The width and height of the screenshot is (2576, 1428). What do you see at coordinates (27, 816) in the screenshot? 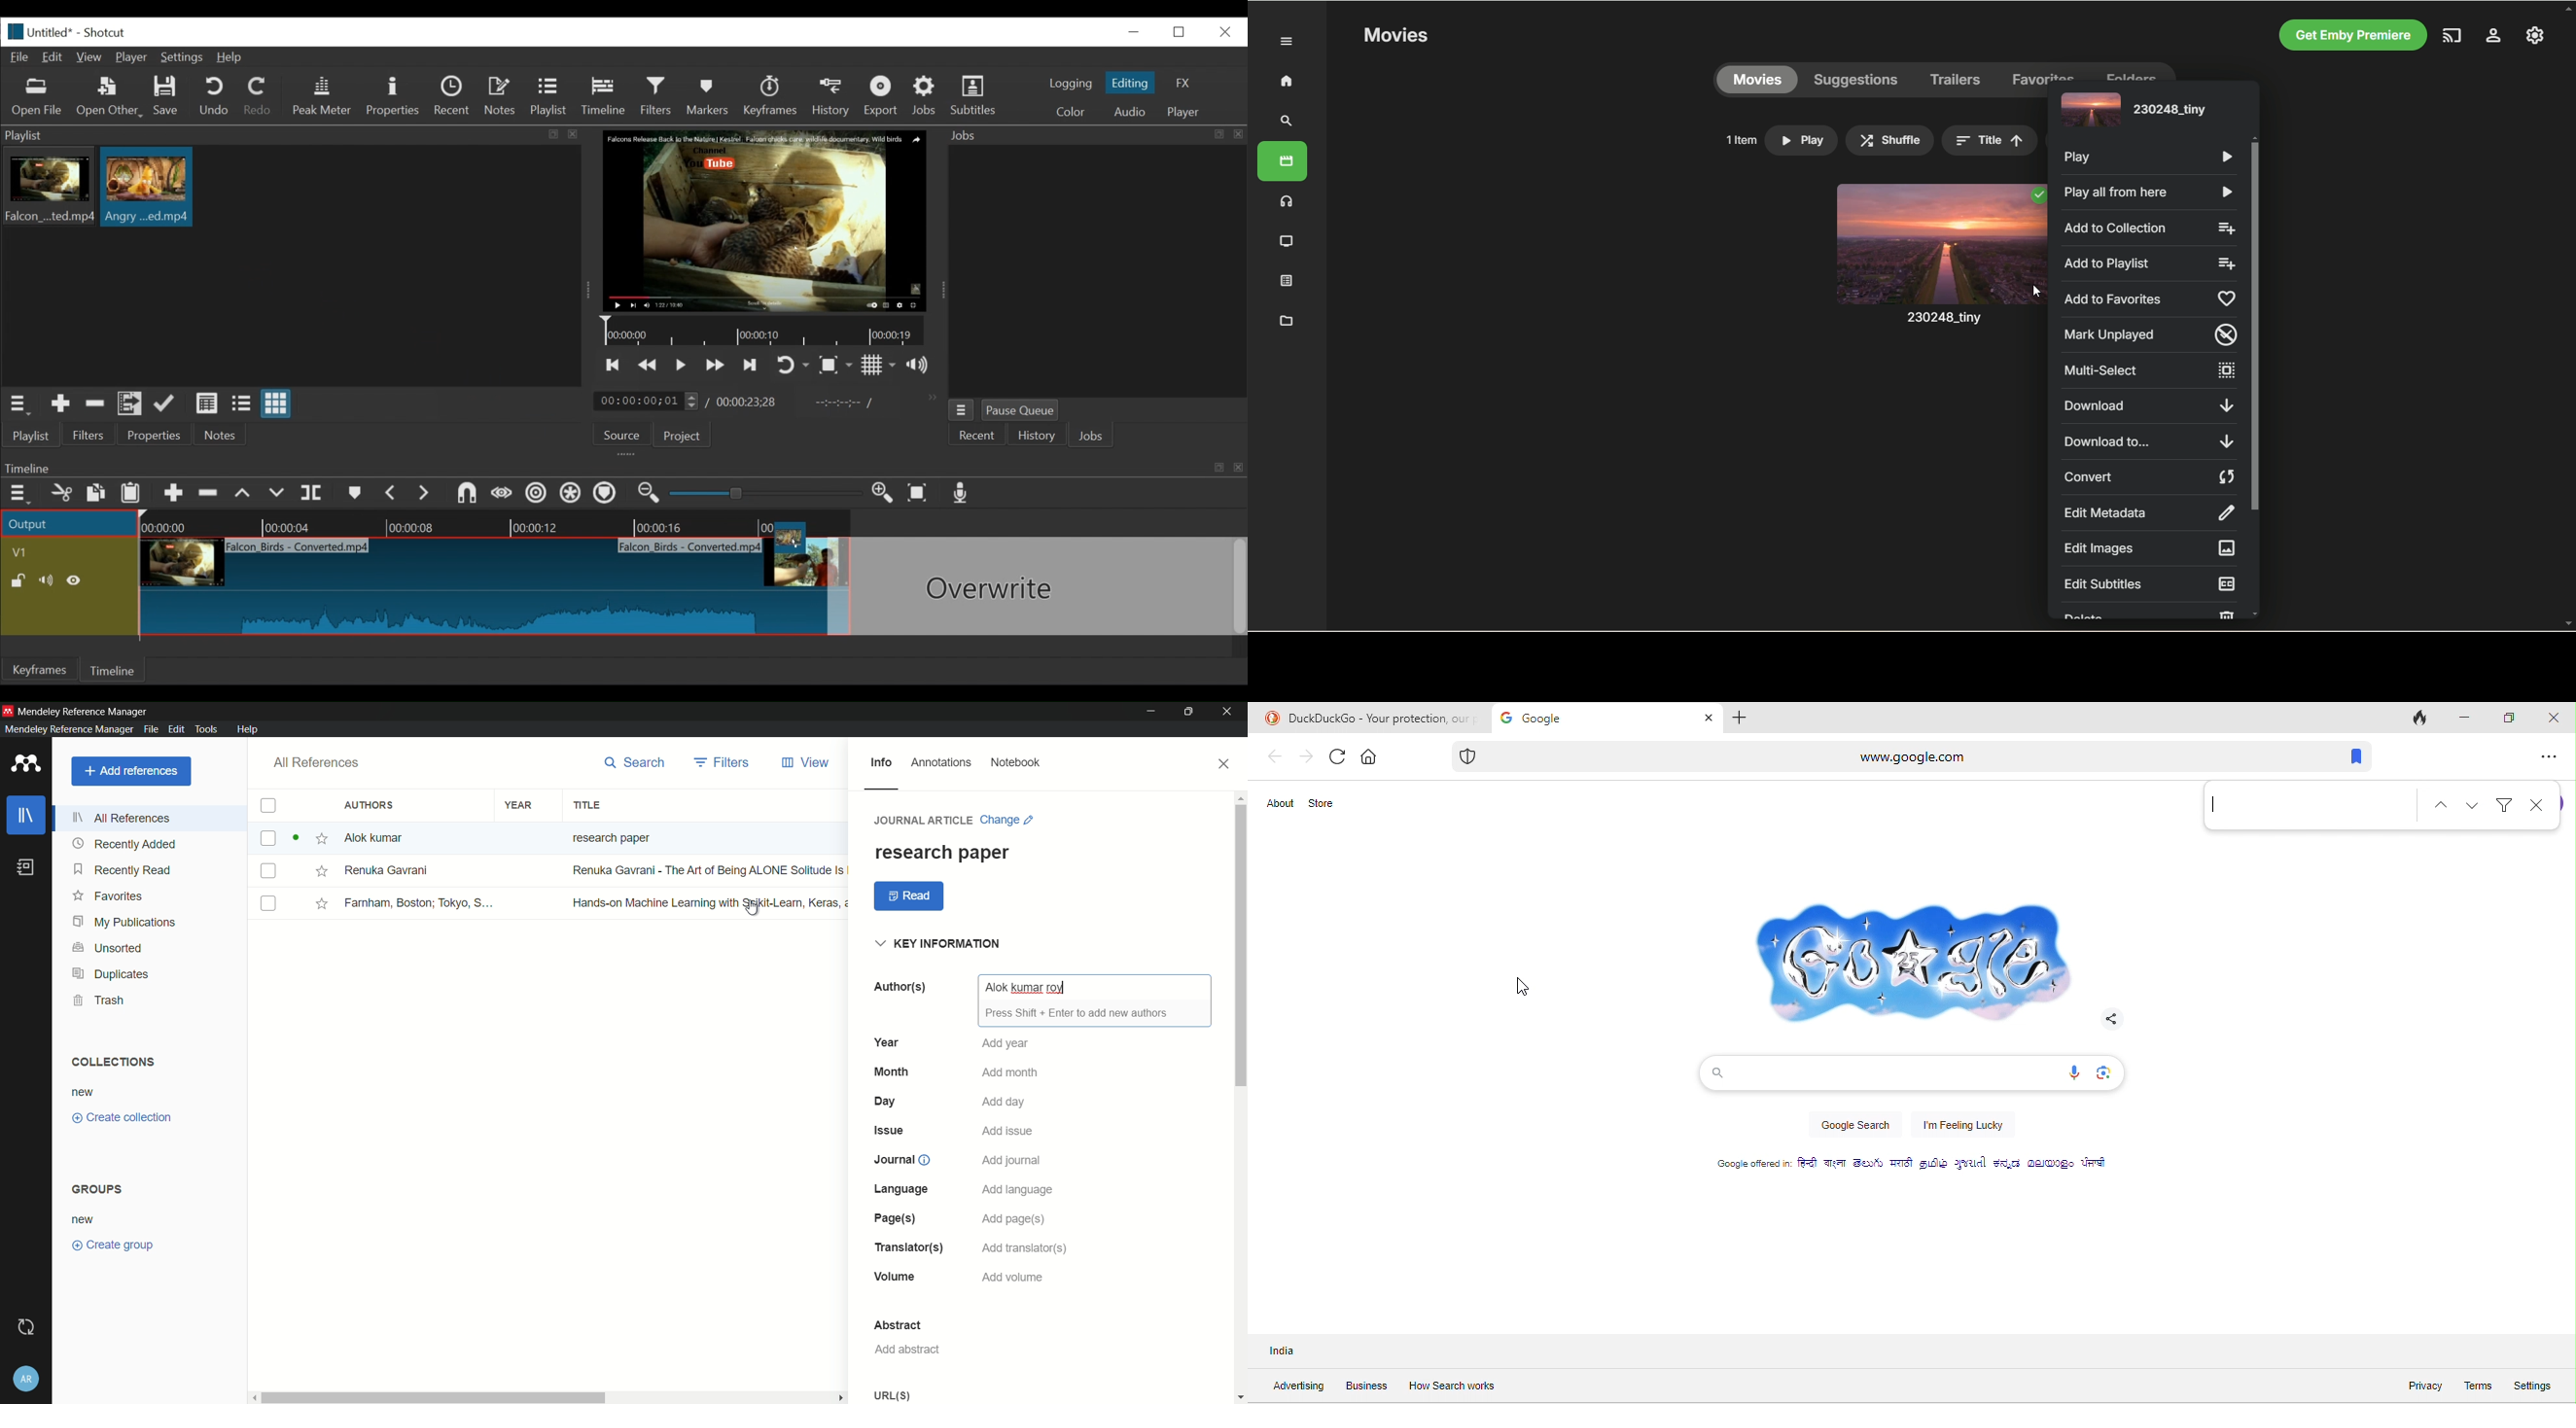
I see `library` at bounding box center [27, 816].